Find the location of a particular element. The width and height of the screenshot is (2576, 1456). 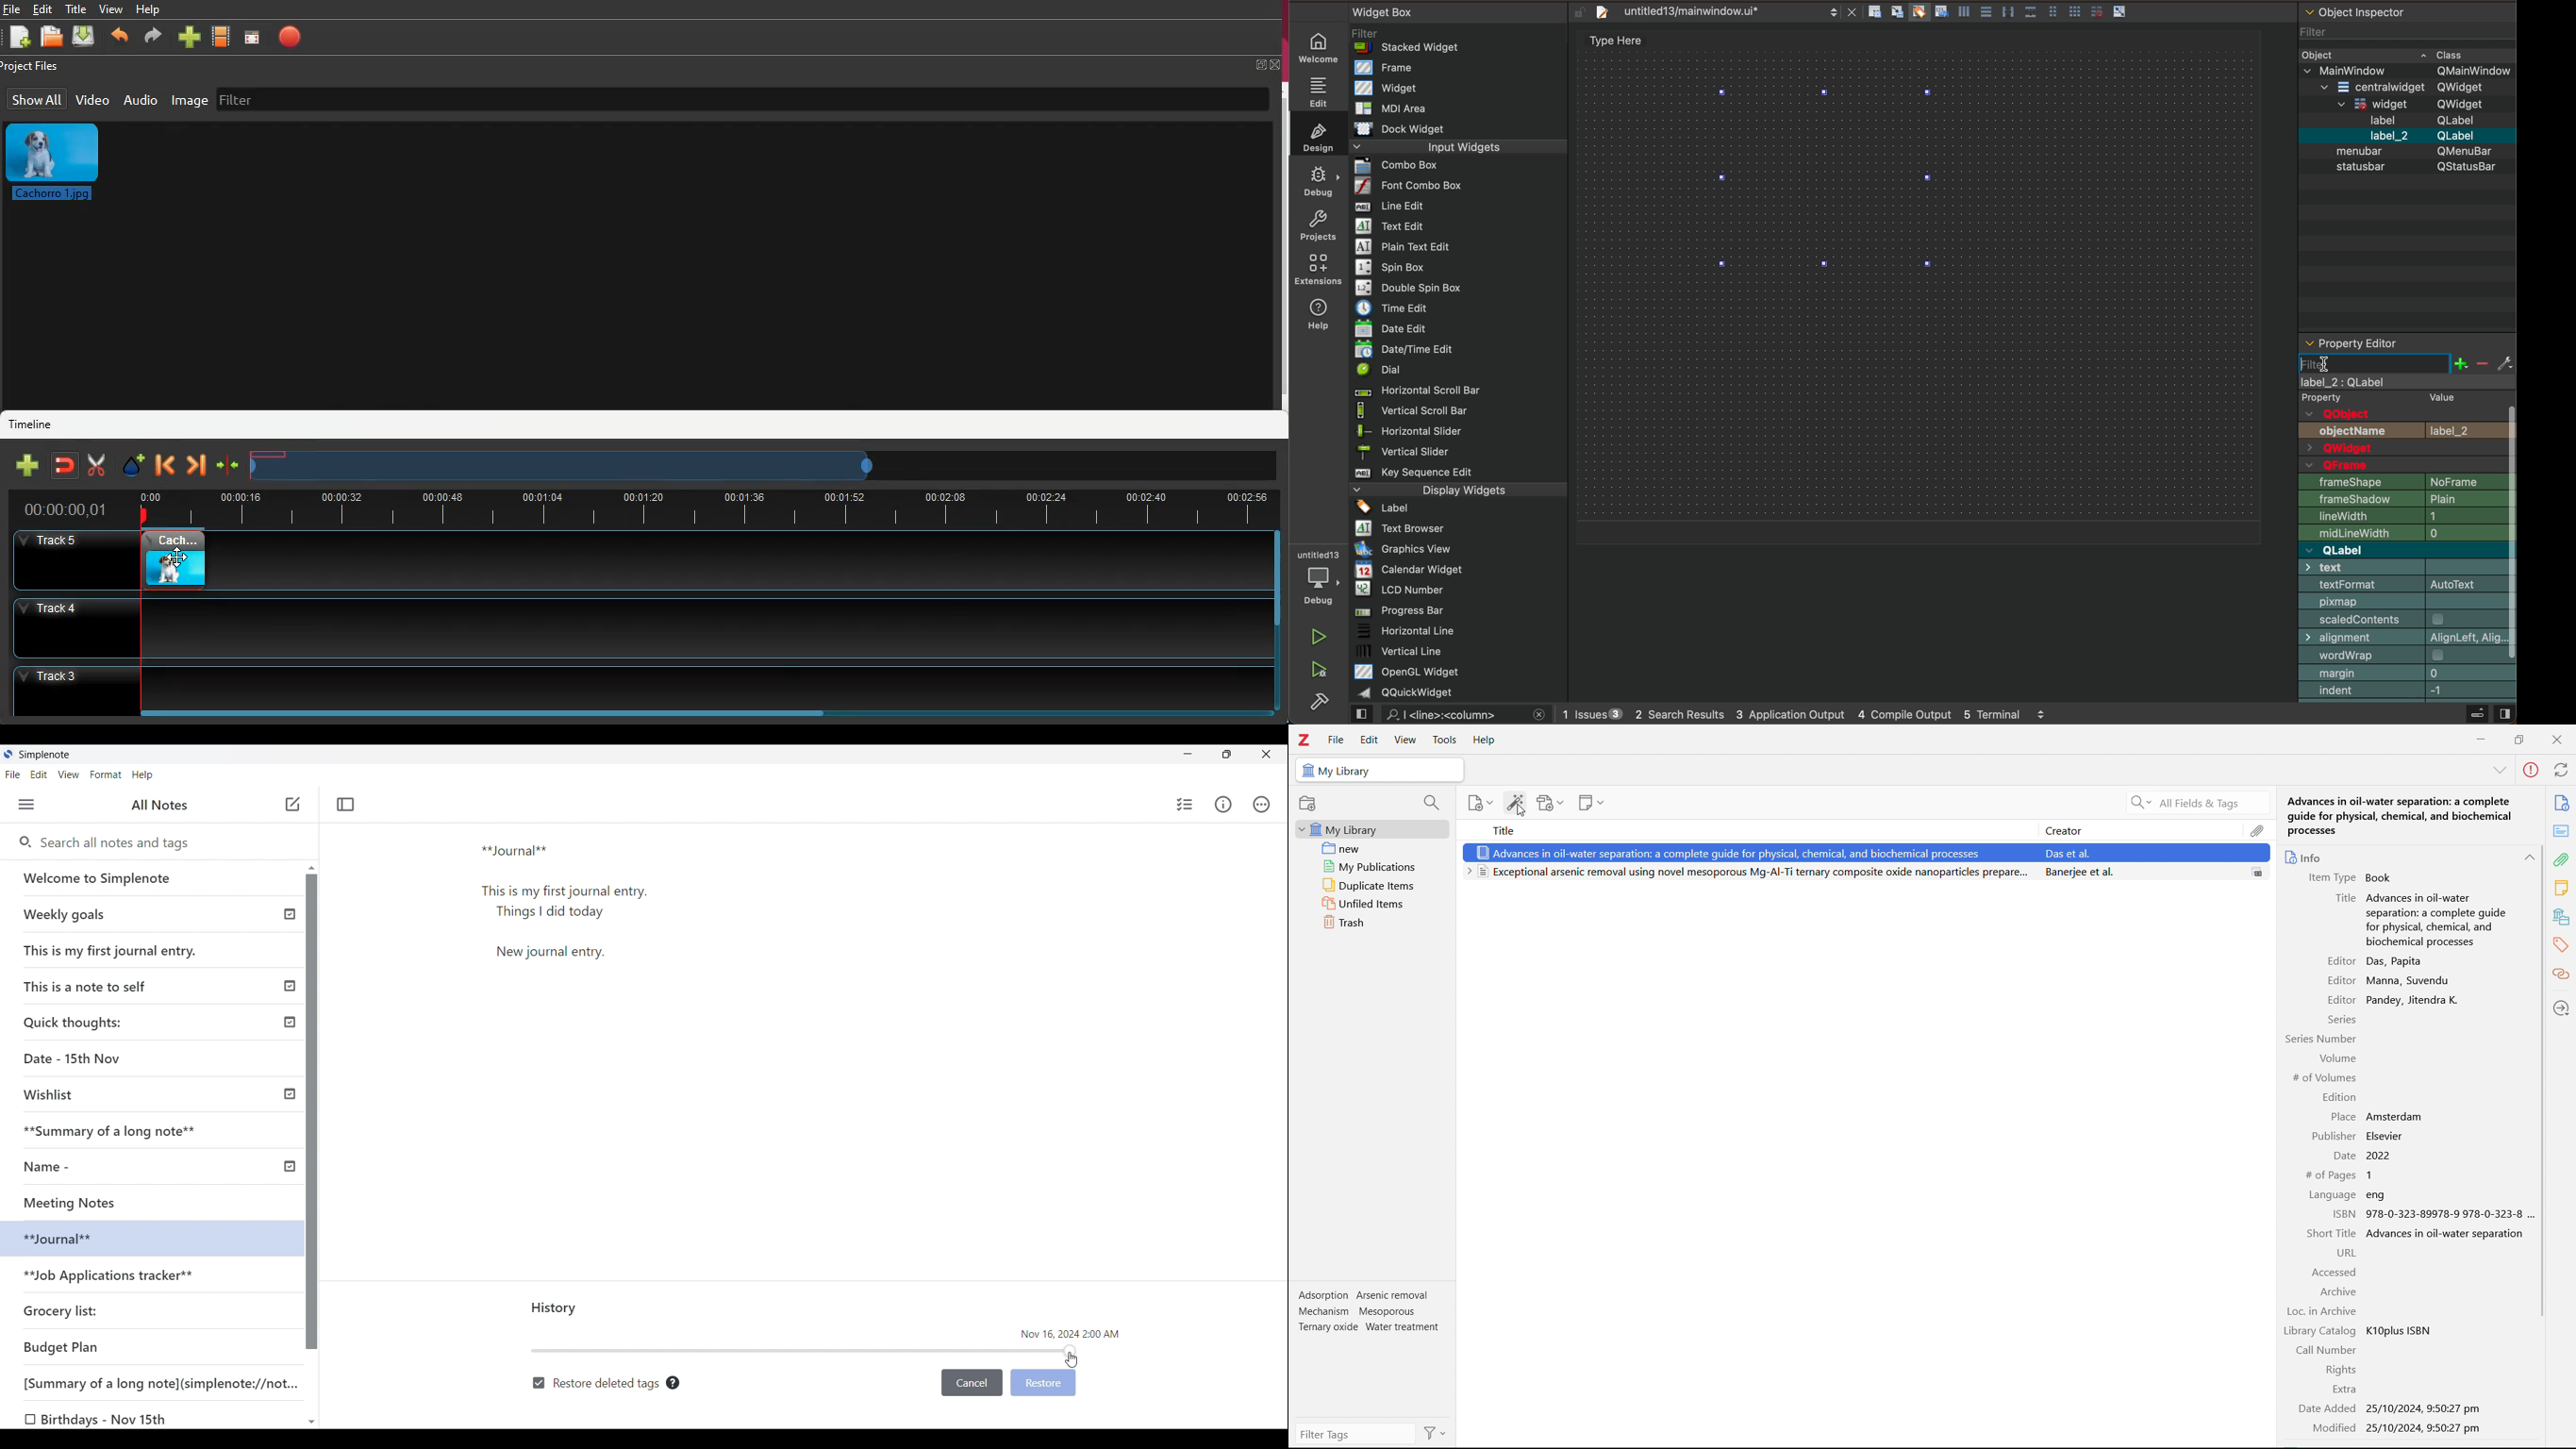

Edition is located at coordinates (2341, 1097).